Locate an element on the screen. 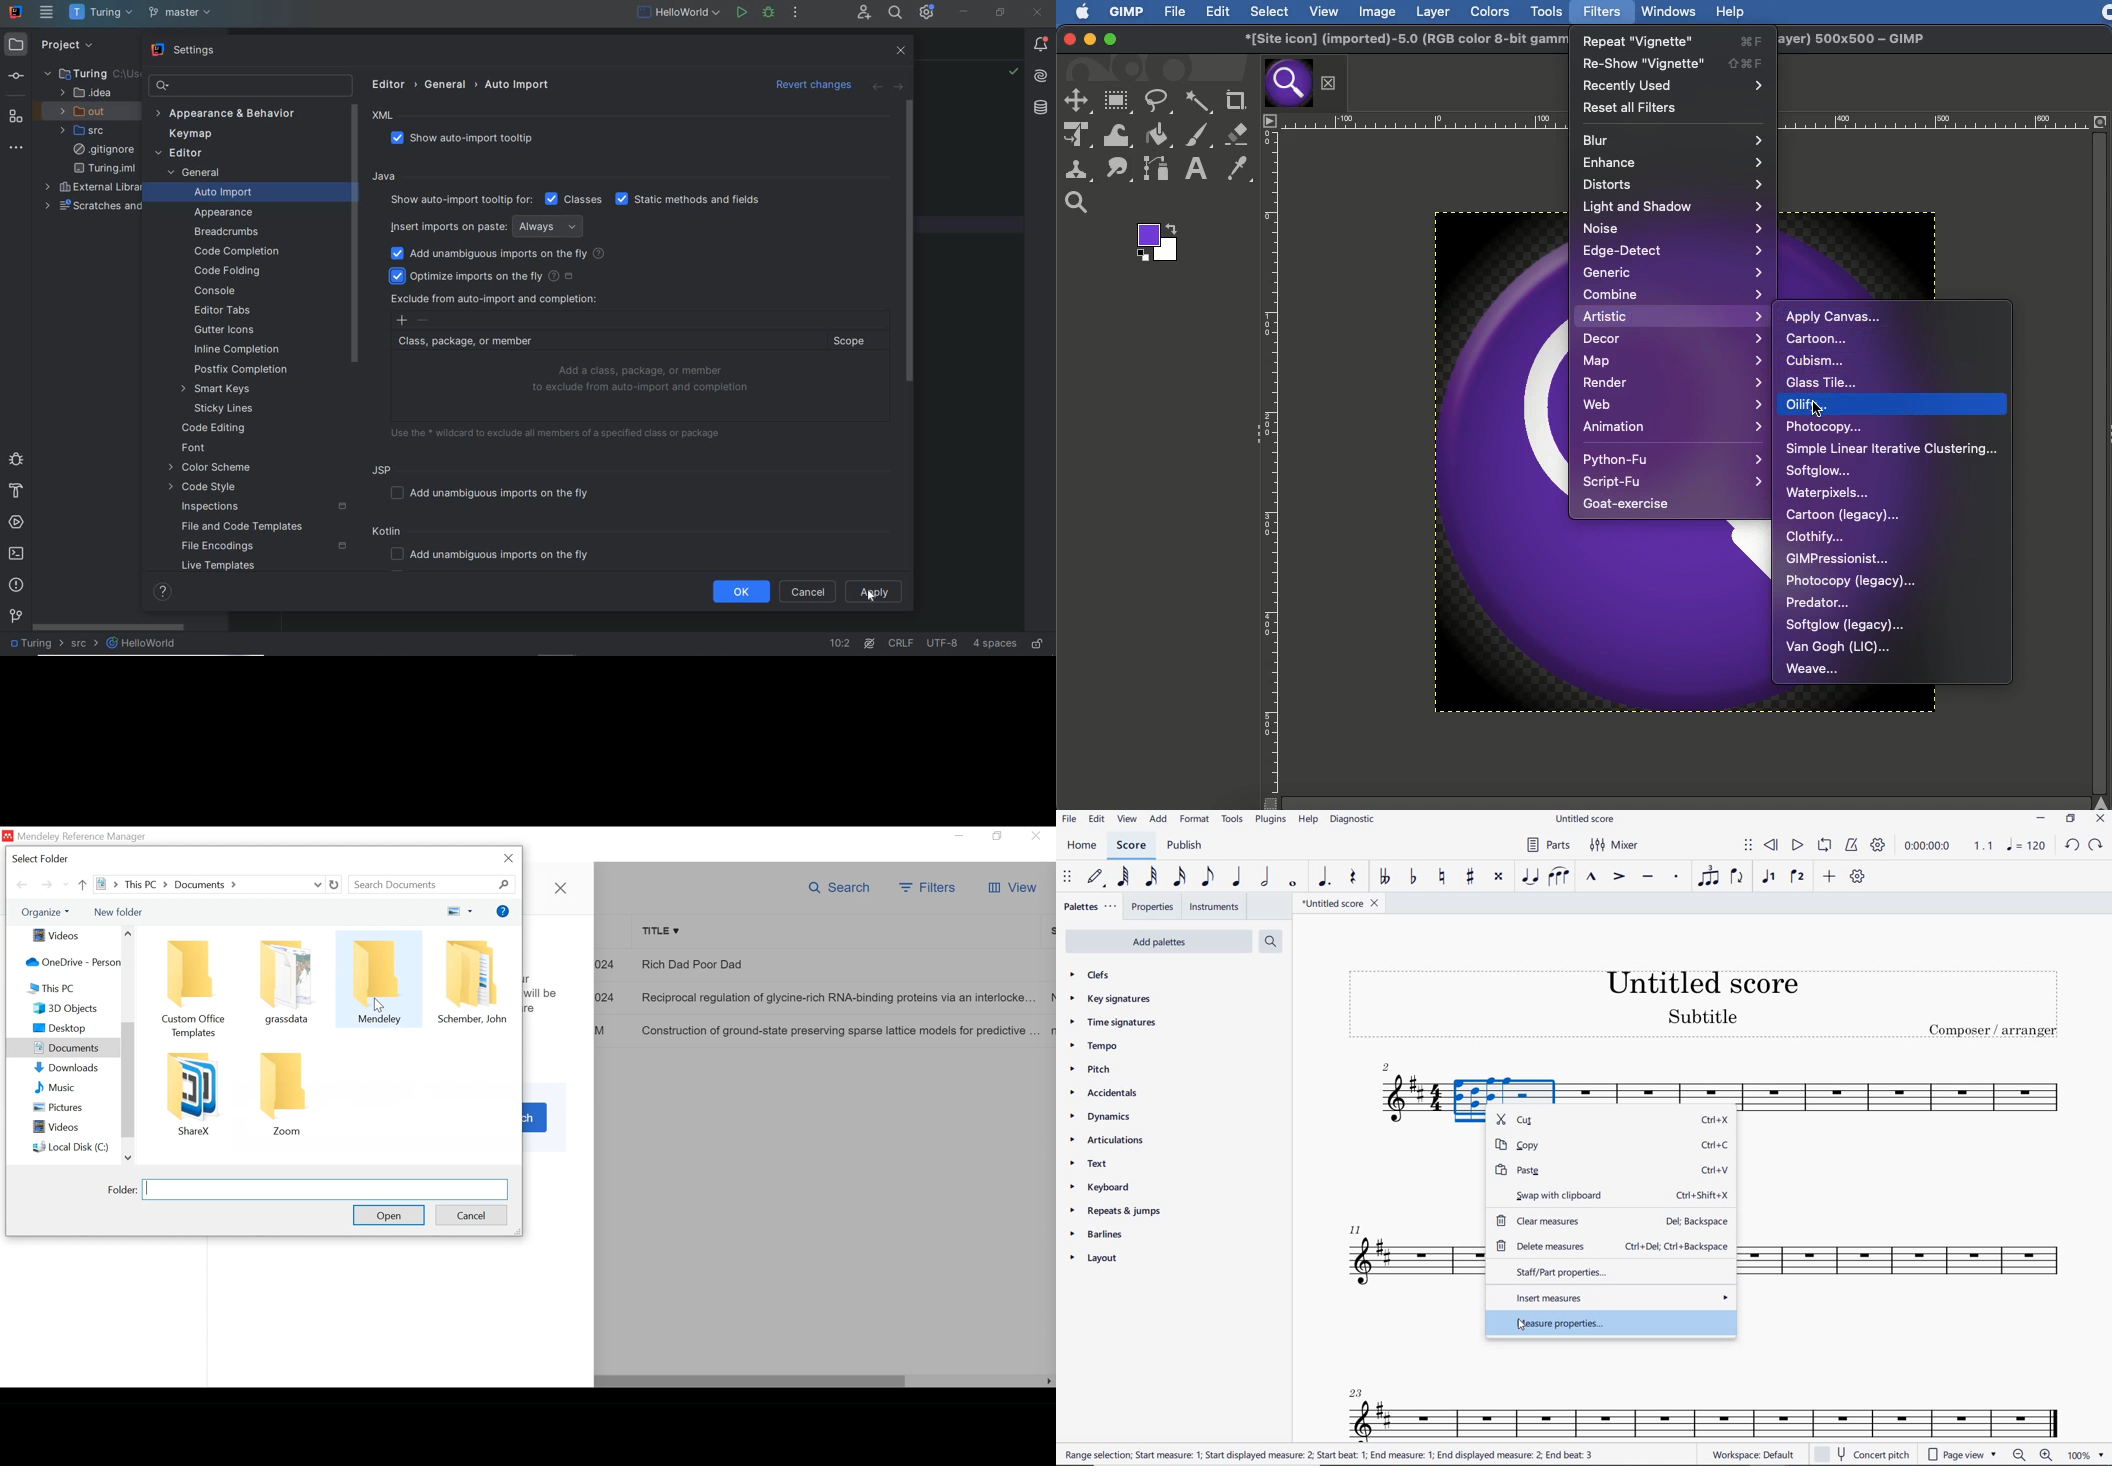  Edge-detect is located at coordinates (1673, 250).